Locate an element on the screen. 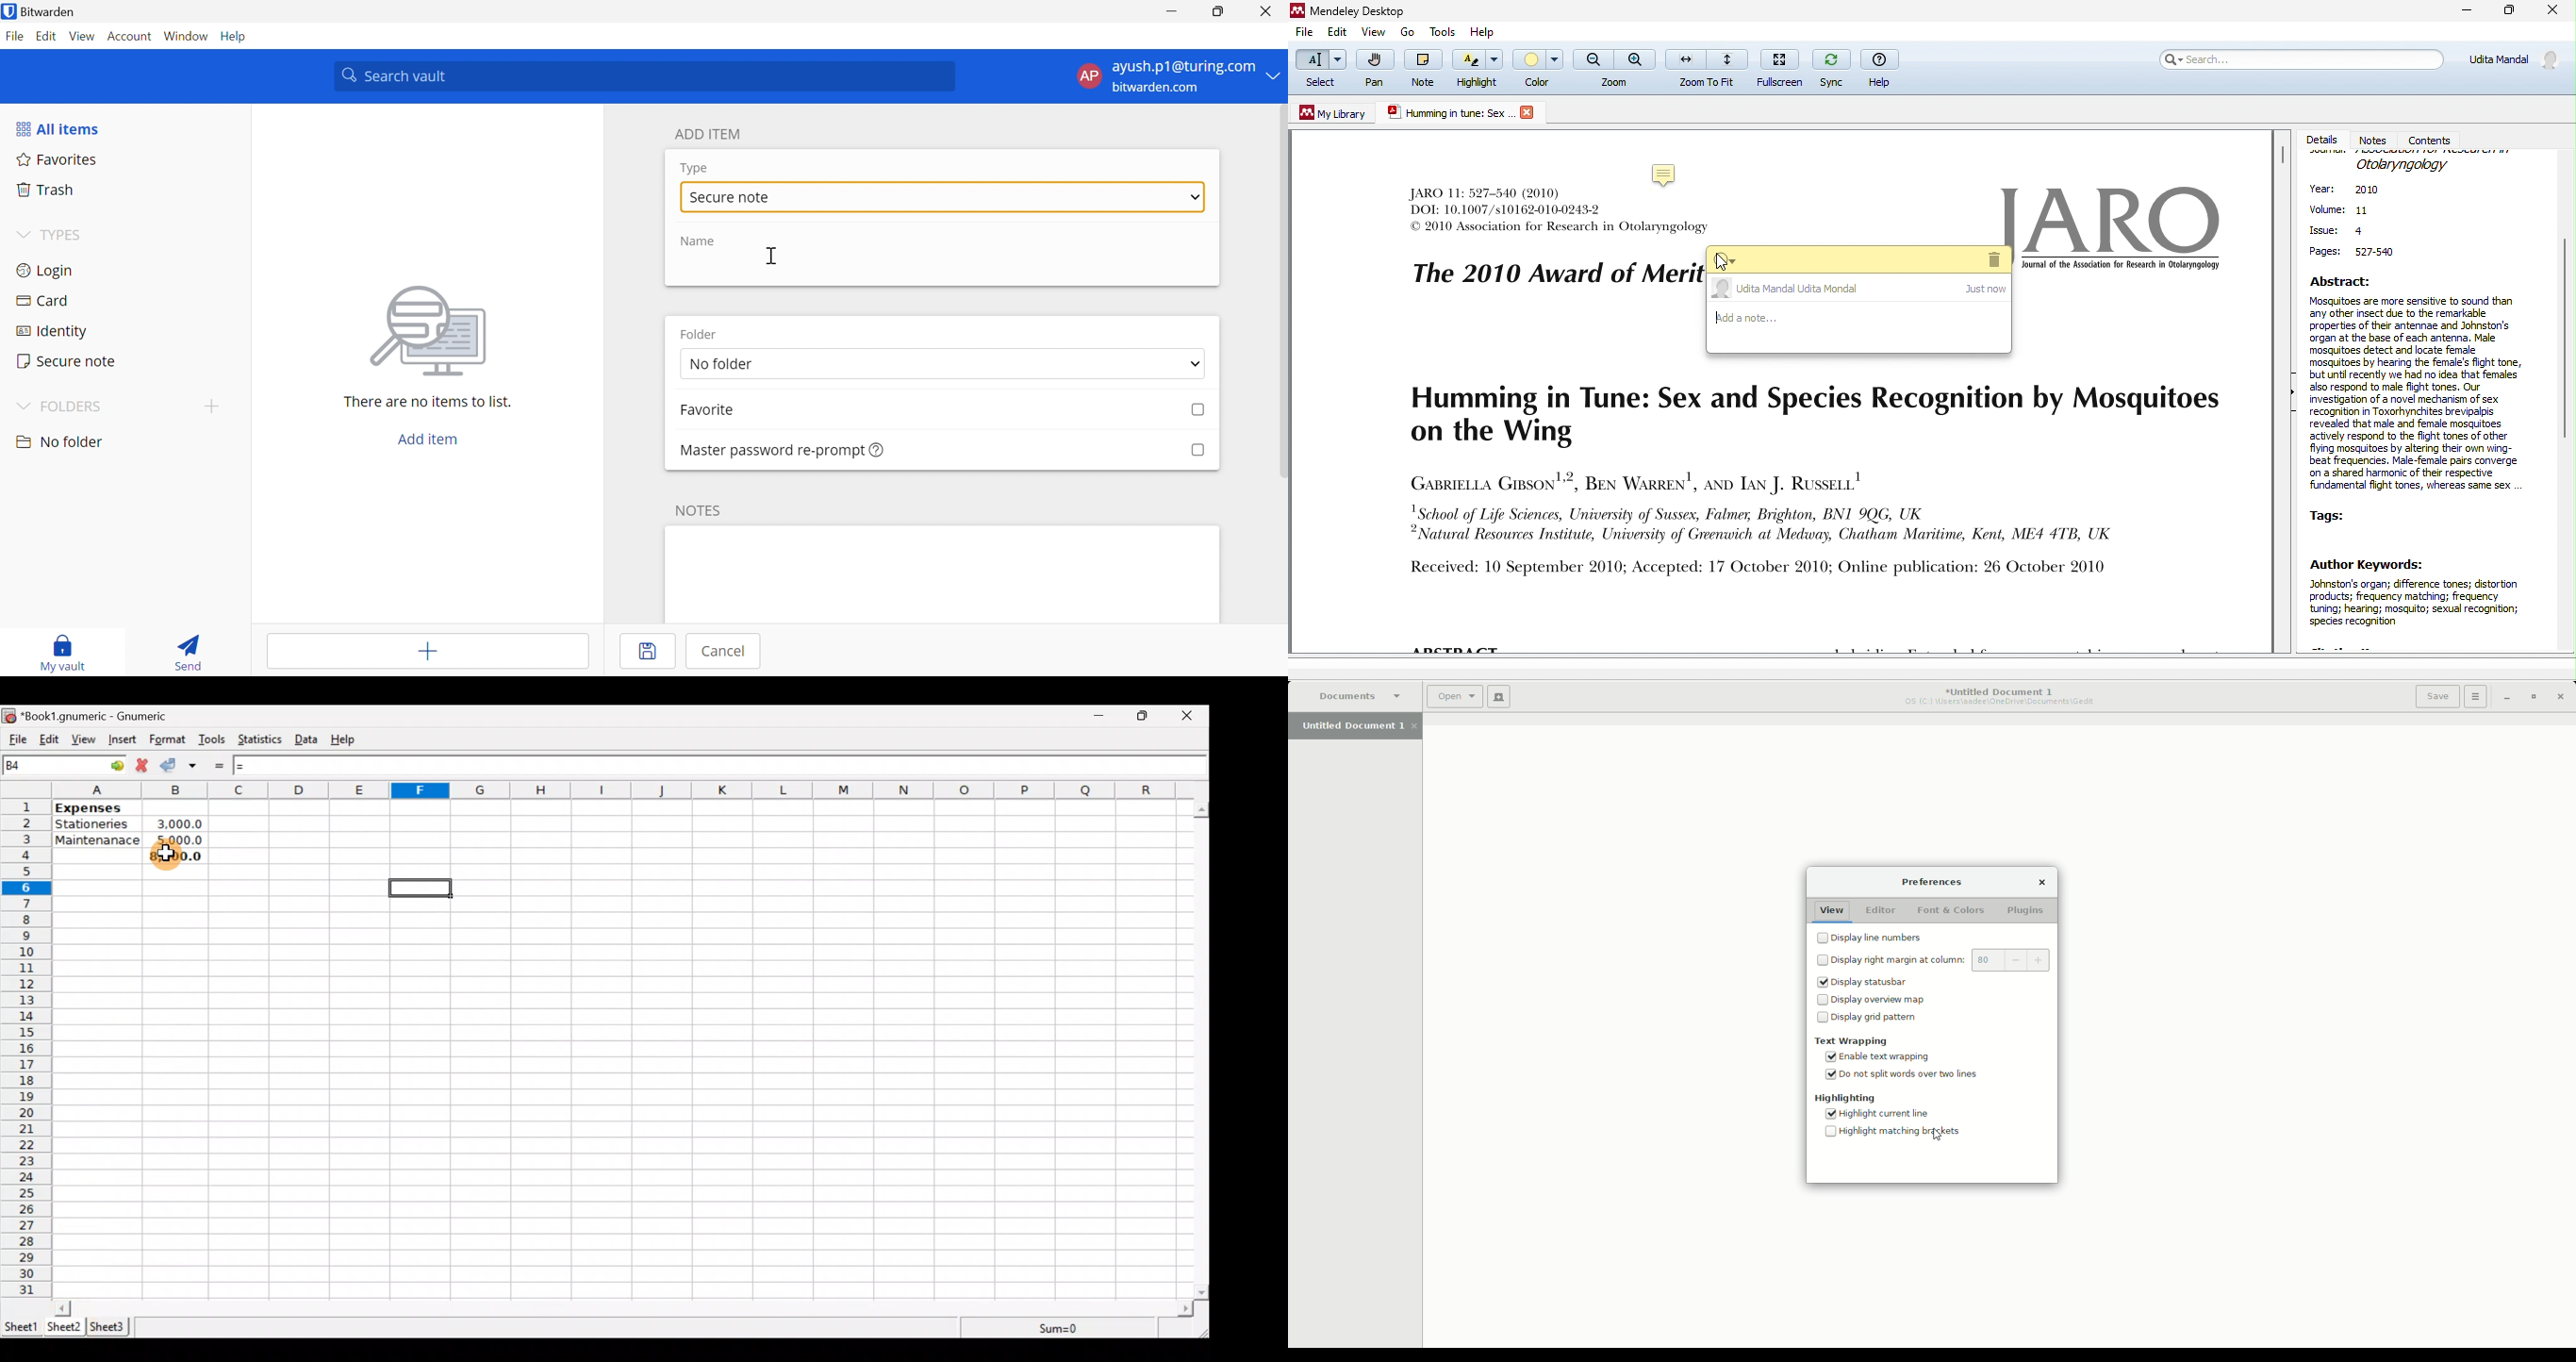 The image size is (2576, 1372). edit is located at coordinates (1338, 34).